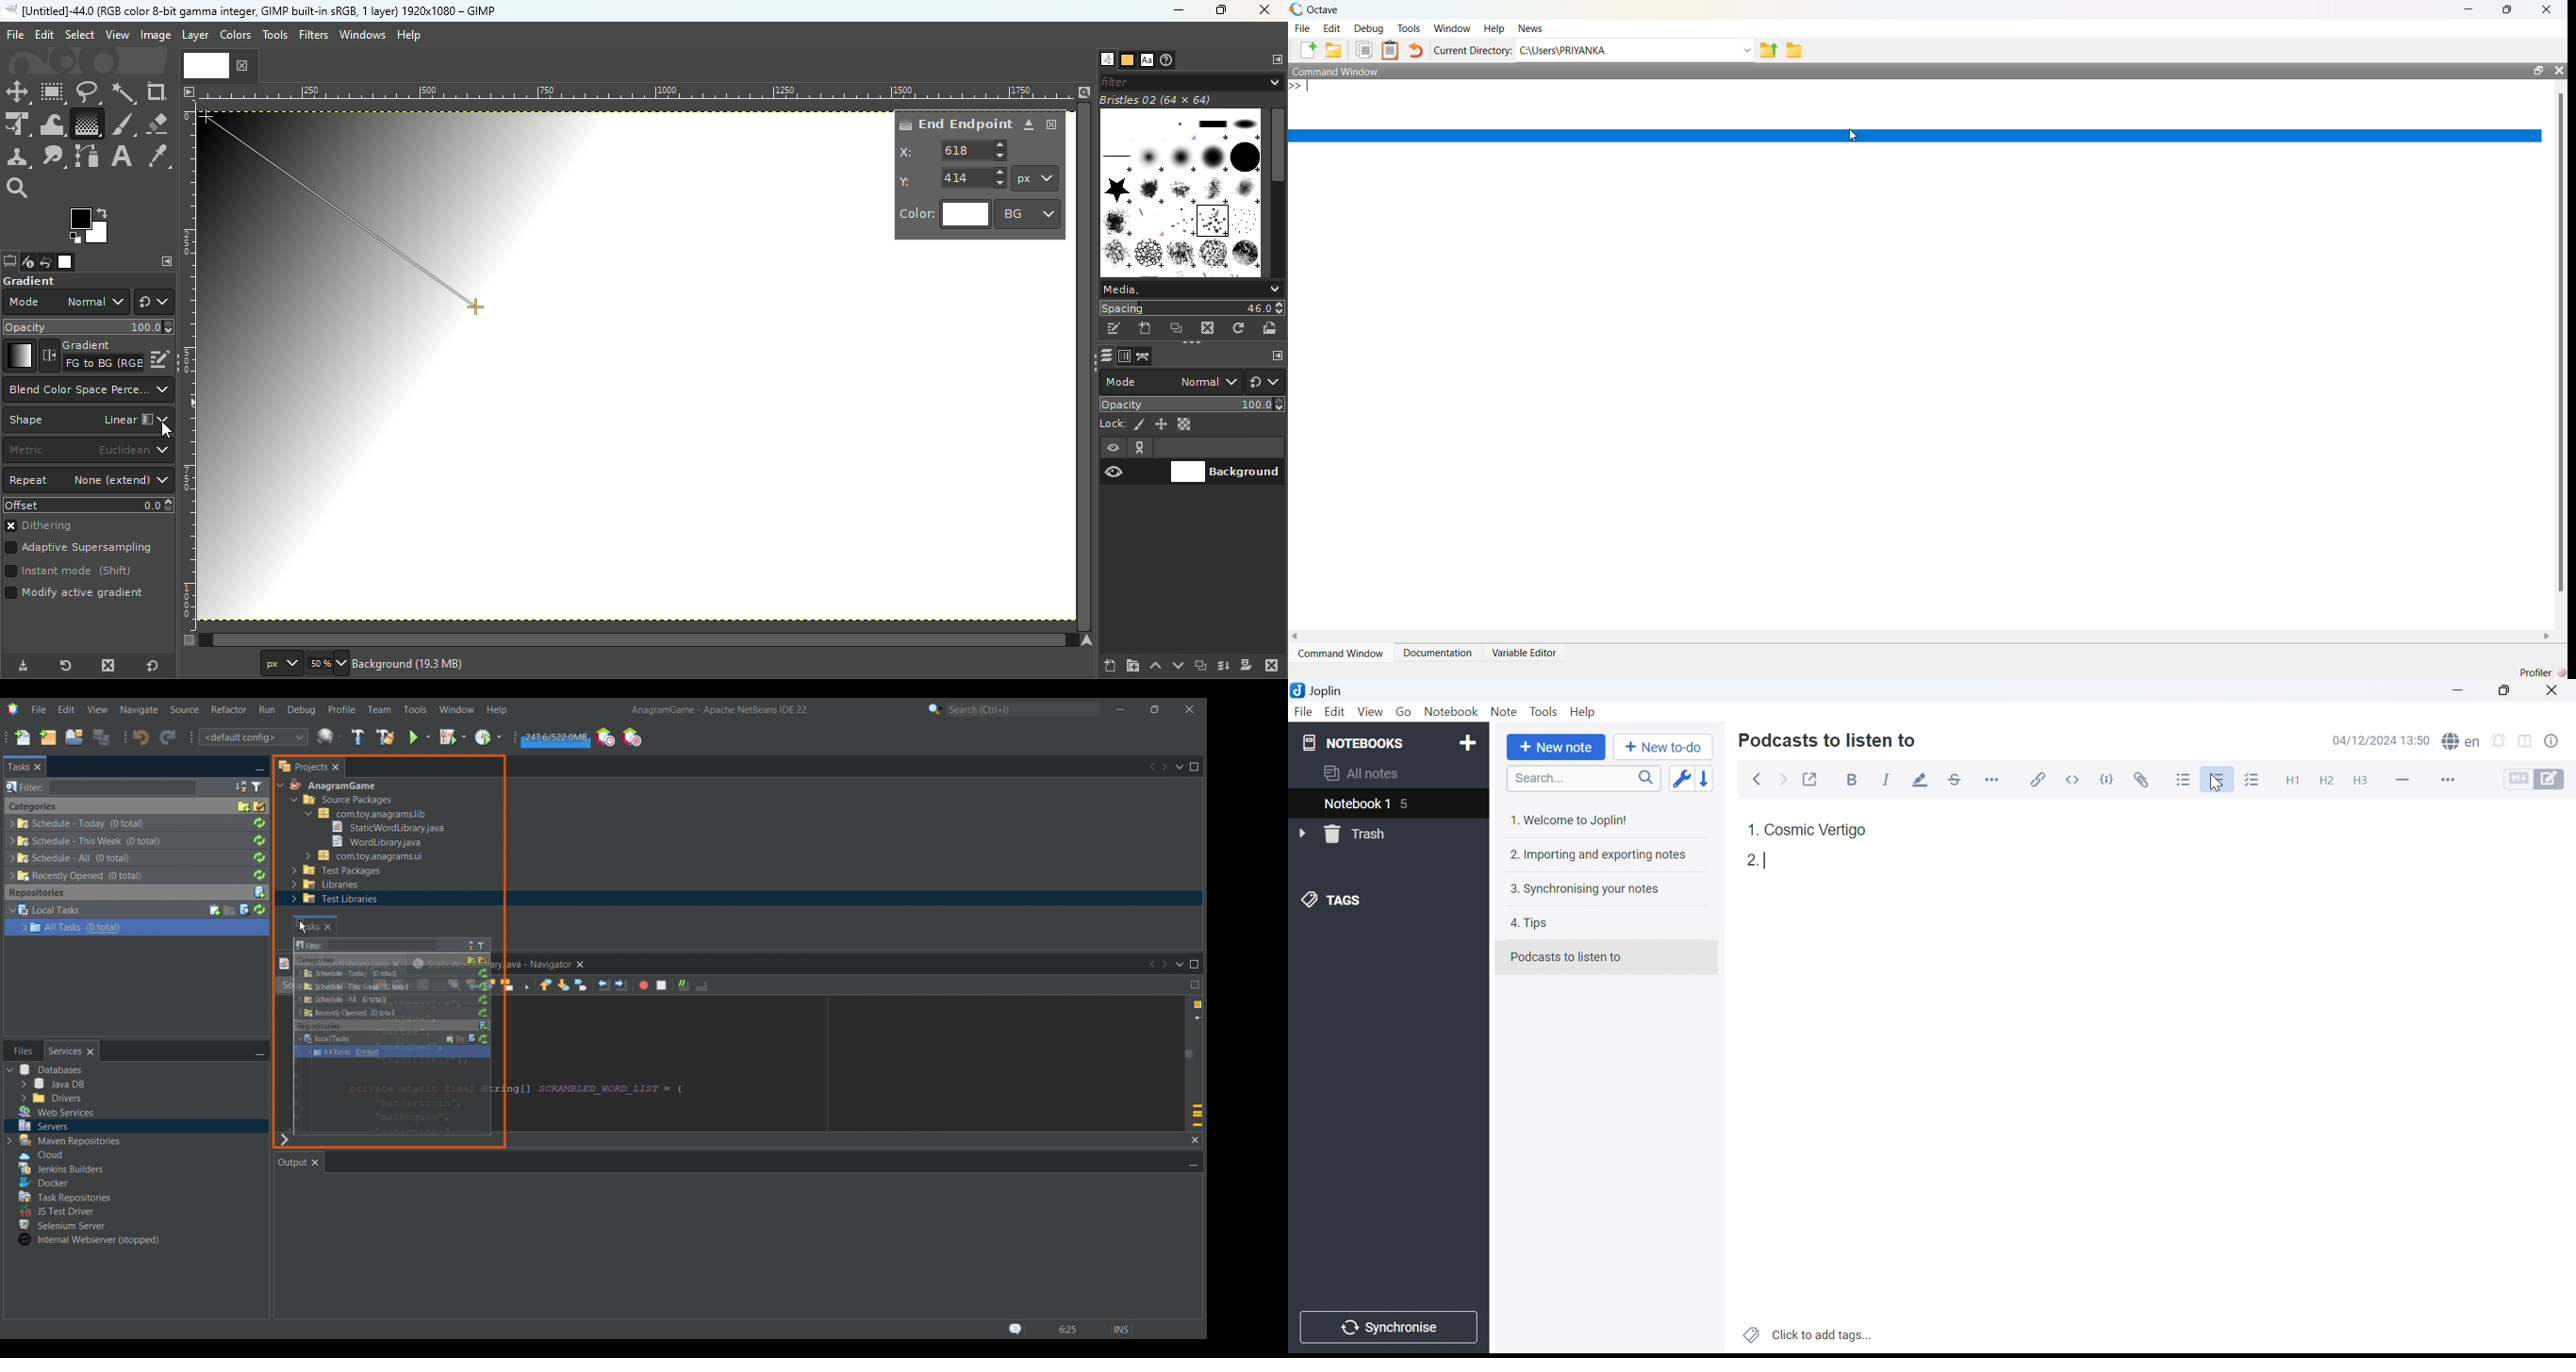  What do you see at coordinates (1854, 780) in the screenshot?
I see `Bold` at bounding box center [1854, 780].